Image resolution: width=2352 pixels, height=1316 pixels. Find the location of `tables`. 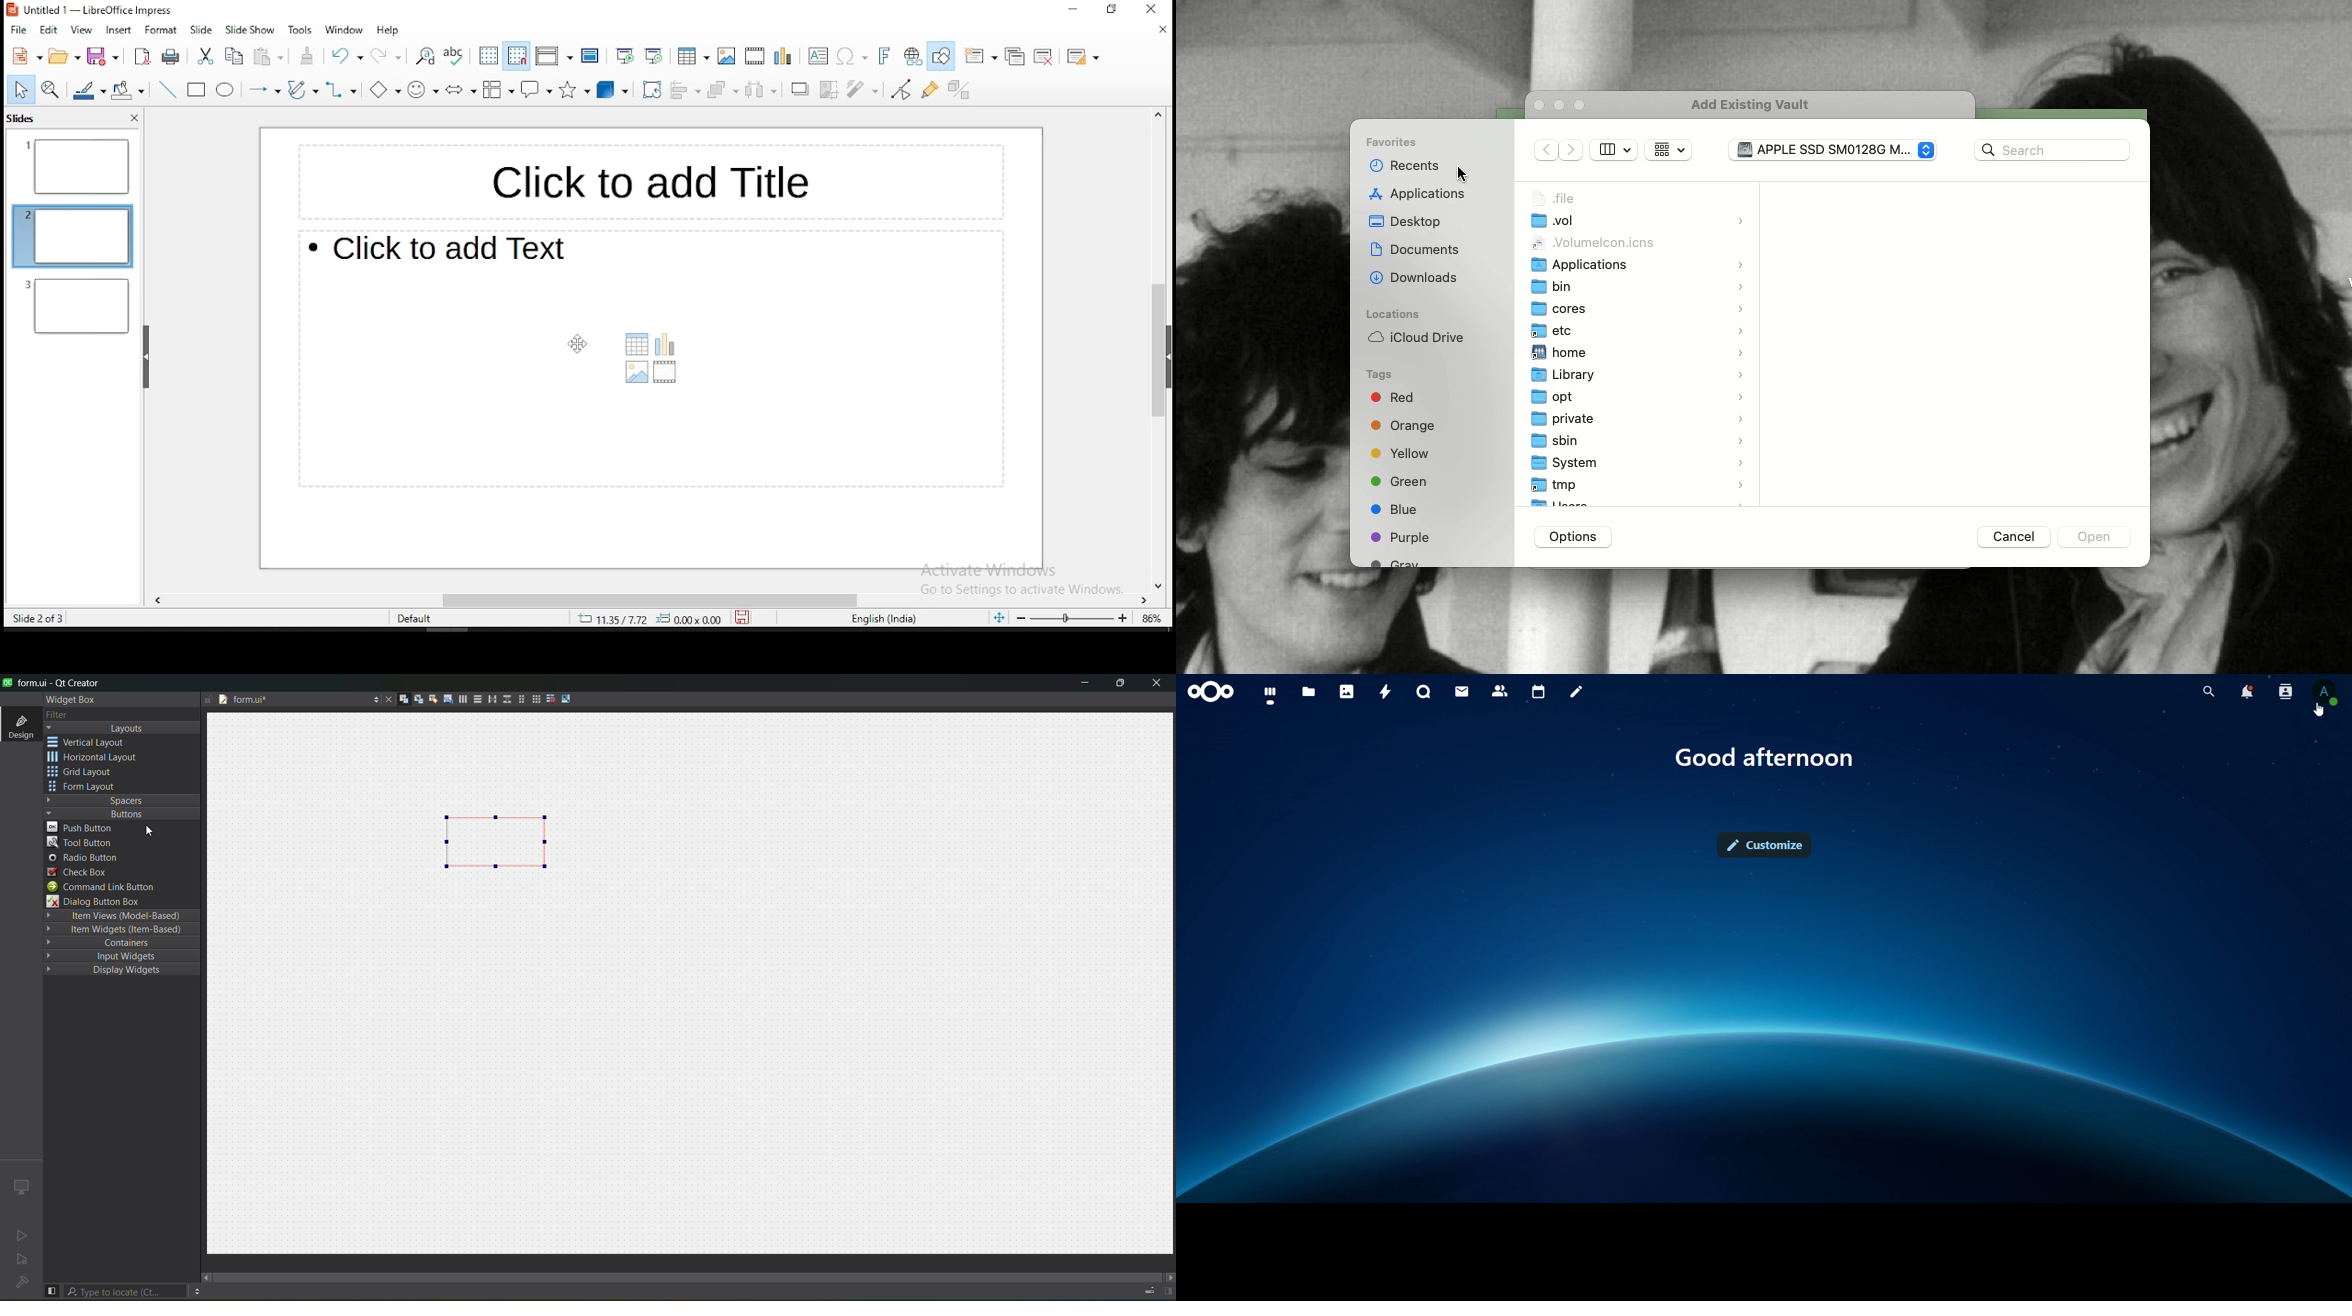

tables is located at coordinates (695, 56).